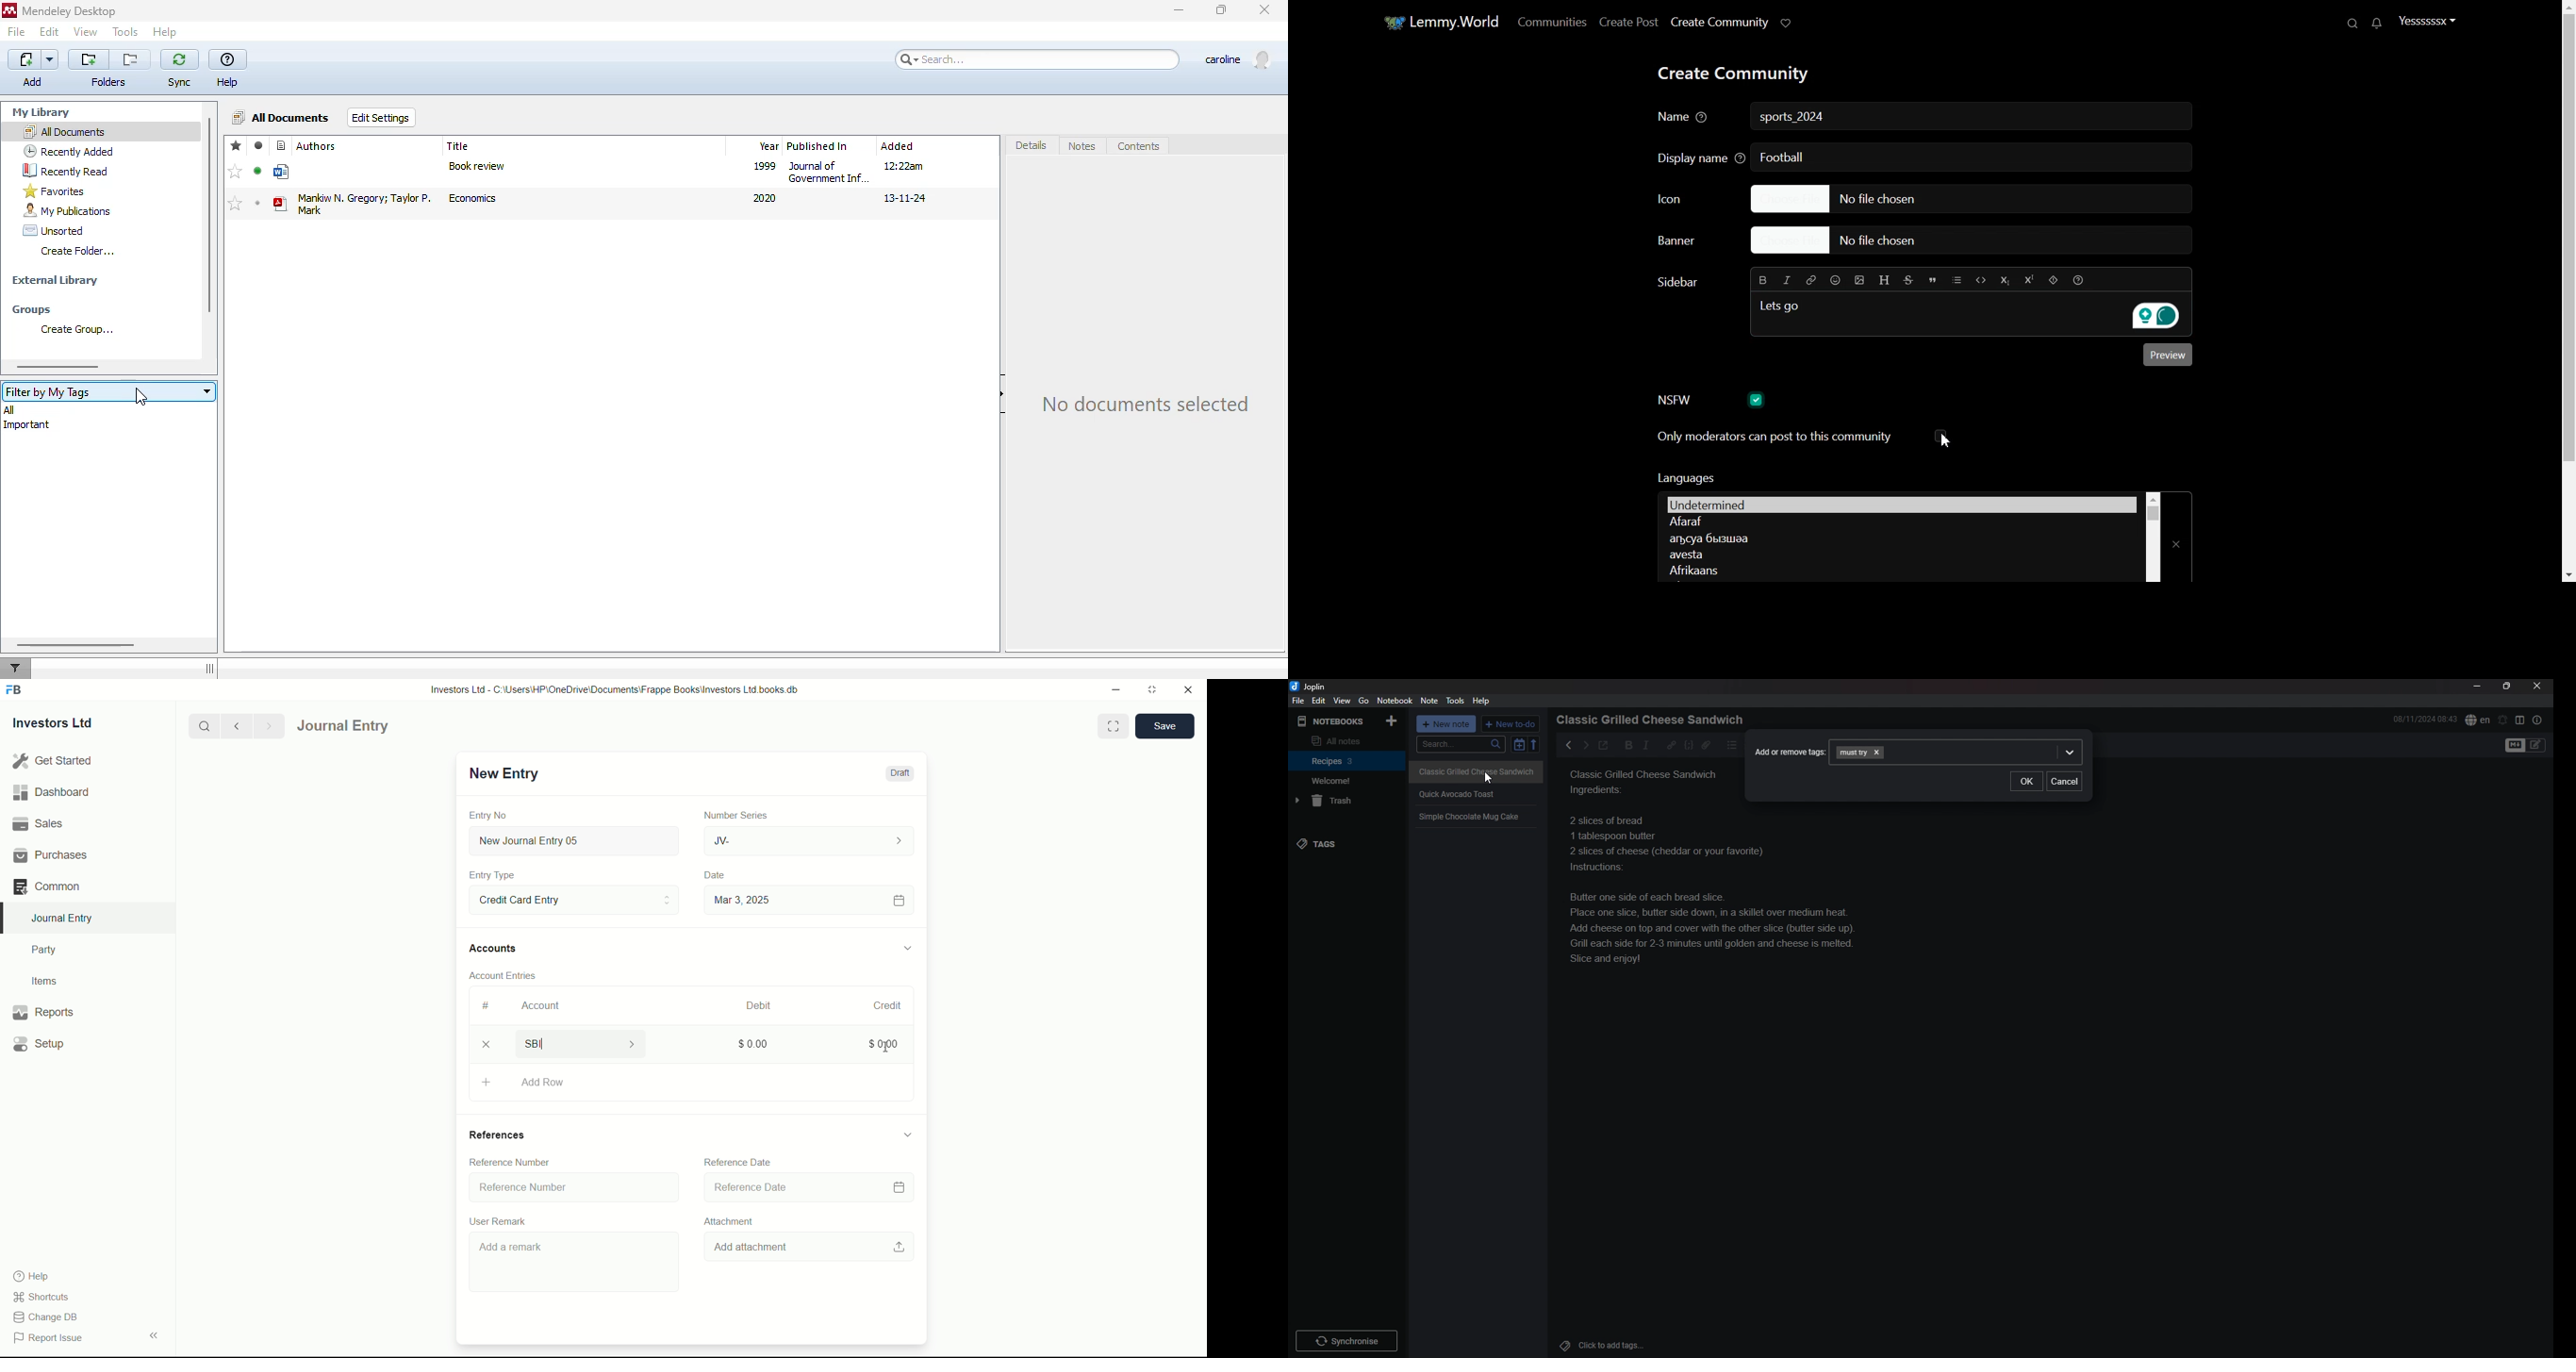 Image resolution: width=2576 pixels, height=1372 pixels. Describe the element at coordinates (899, 773) in the screenshot. I see `Draft` at that location.